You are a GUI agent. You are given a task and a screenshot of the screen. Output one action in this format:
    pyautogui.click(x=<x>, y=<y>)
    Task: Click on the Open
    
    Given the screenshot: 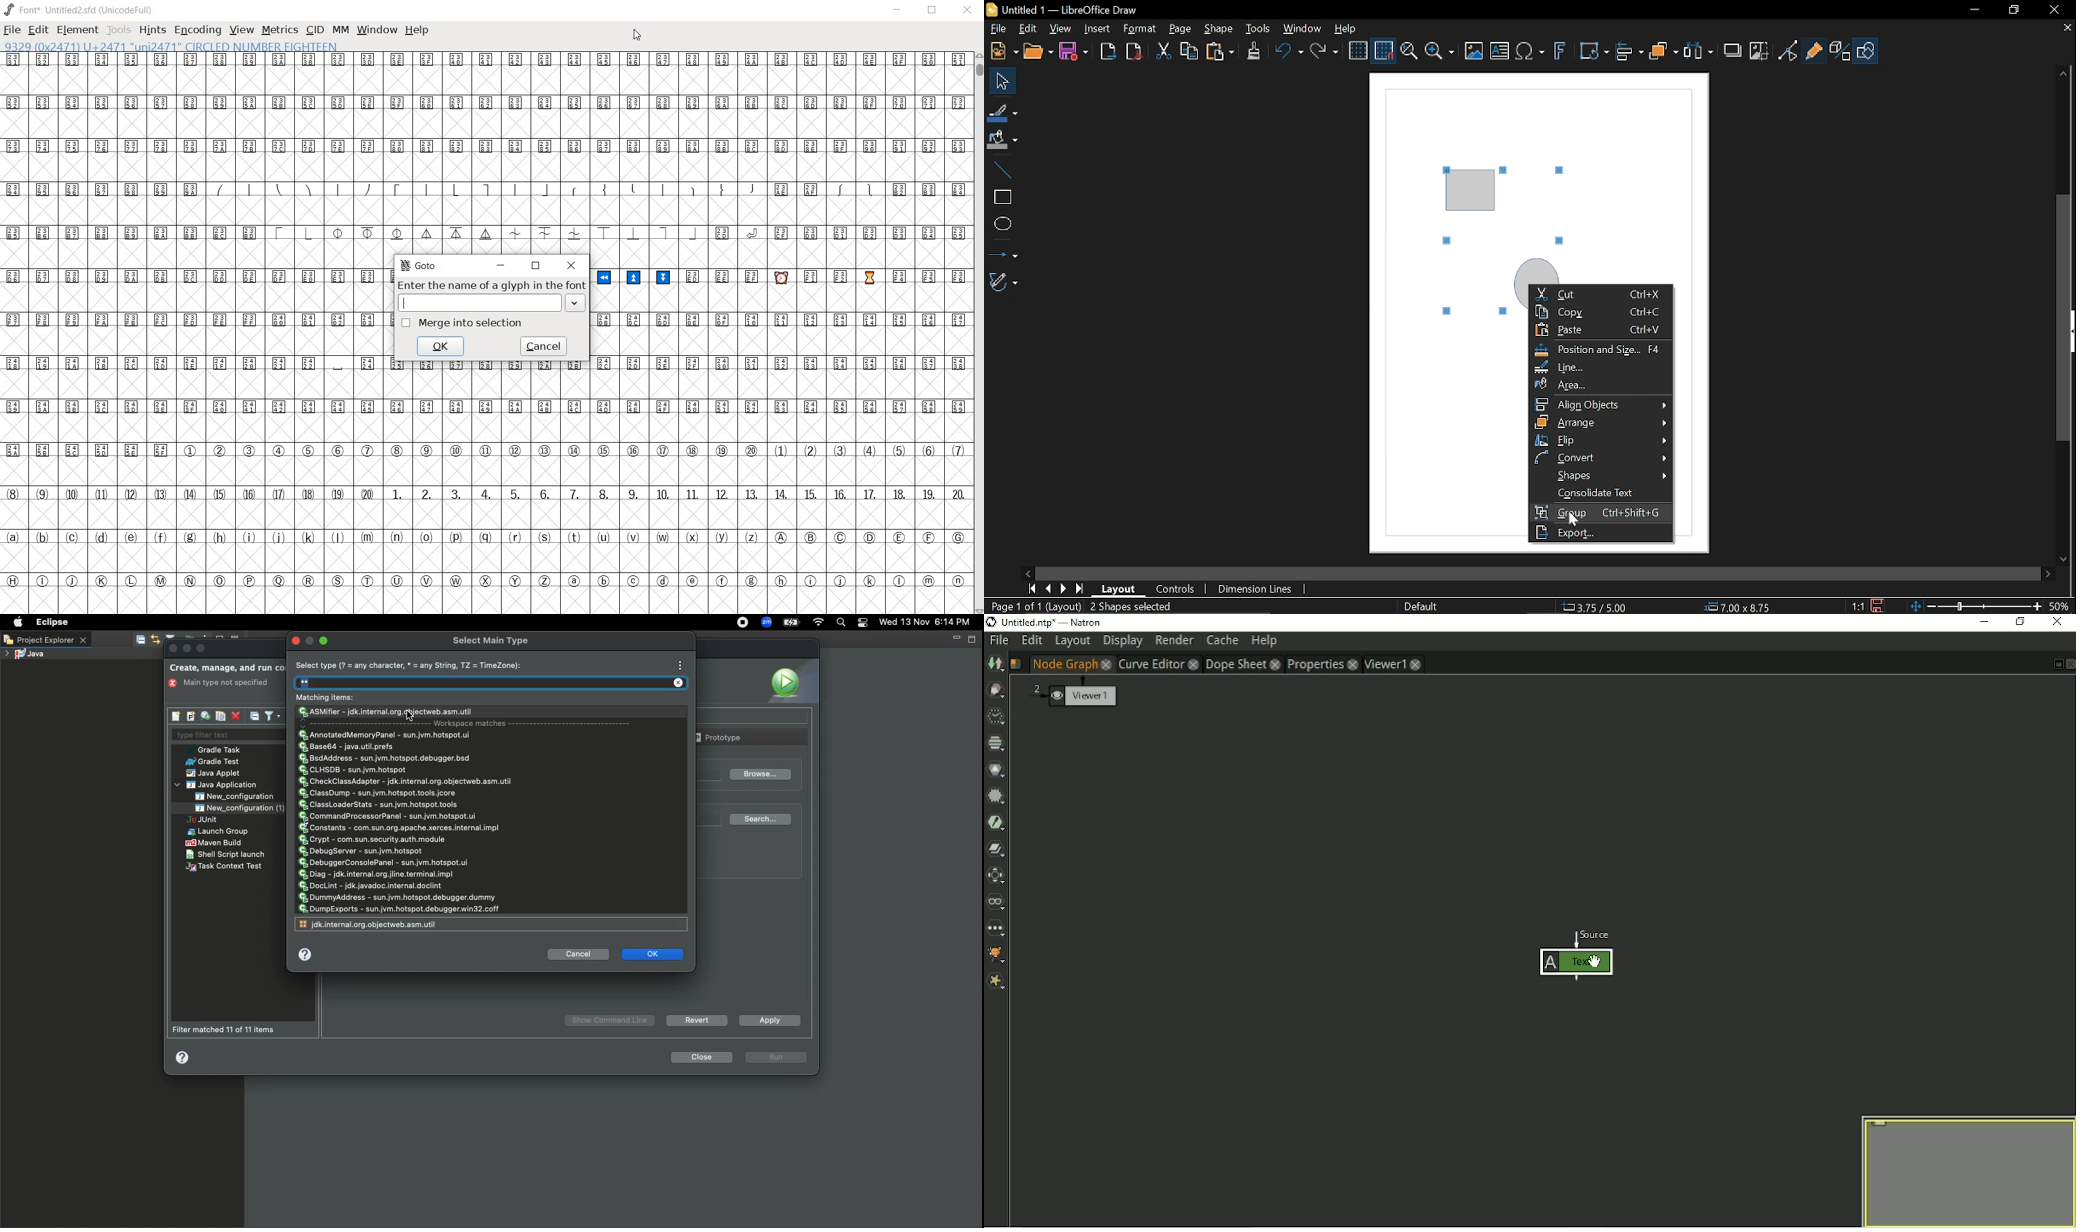 What is the action you would take?
    pyautogui.click(x=1038, y=52)
    